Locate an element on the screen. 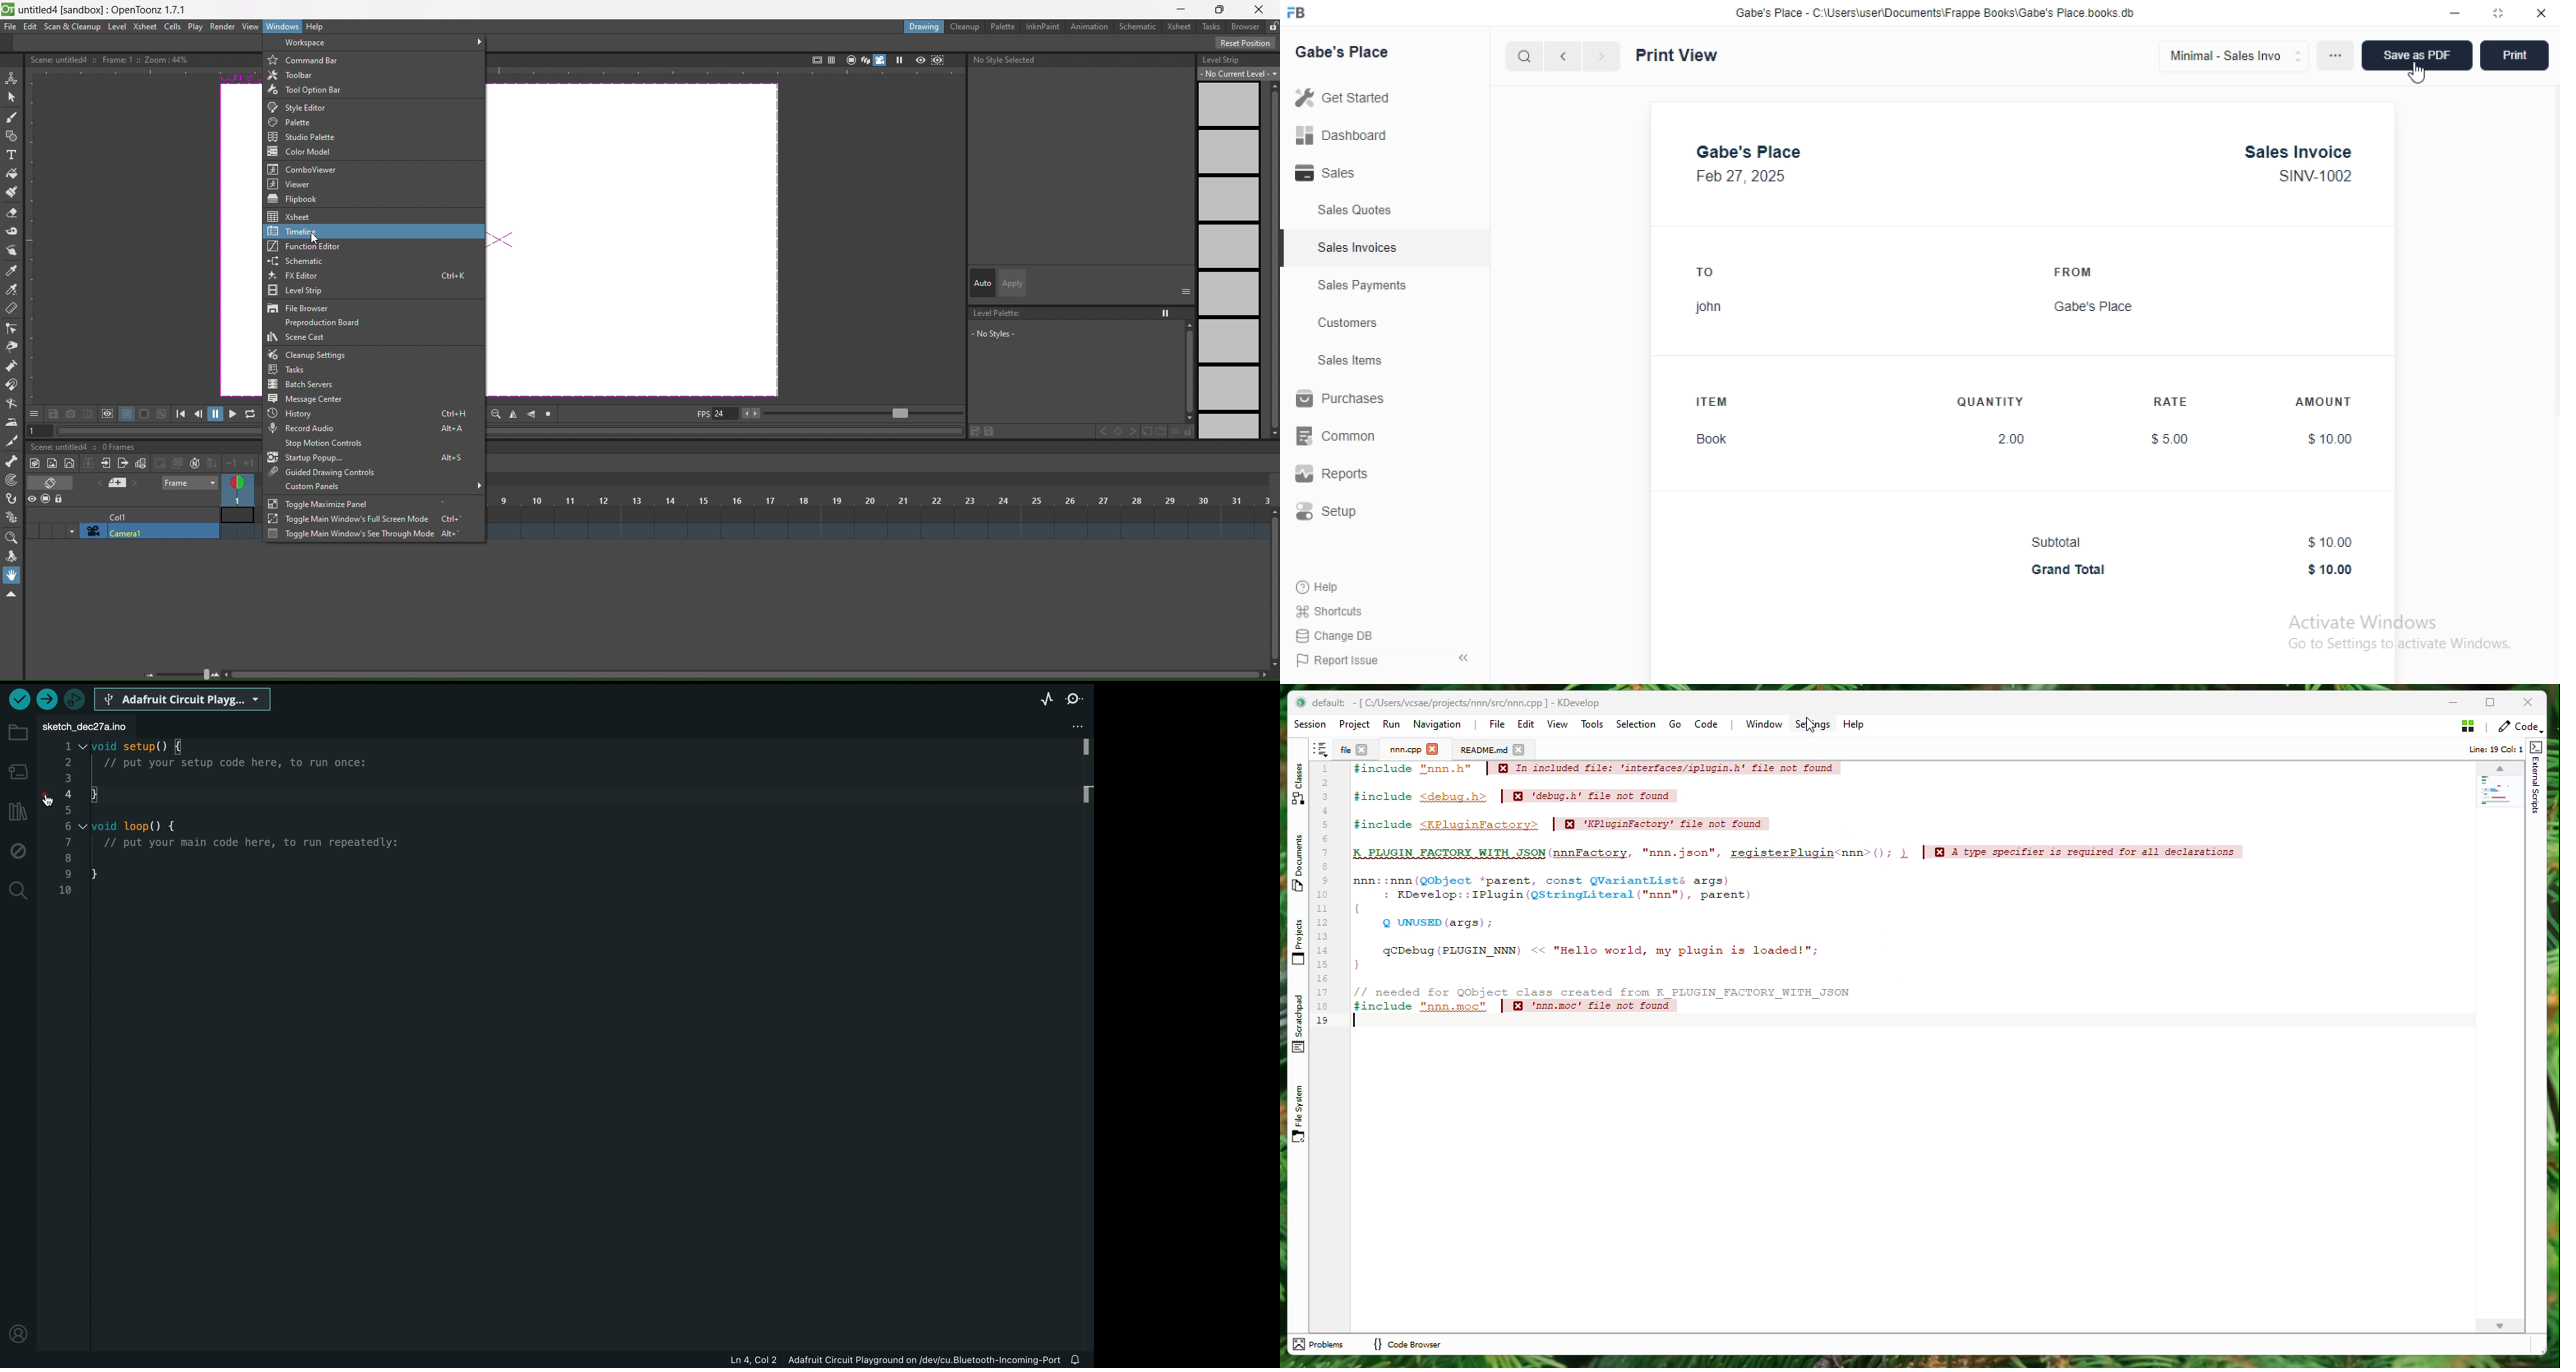 This screenshot has height=1372, width=2576. 2.00 is located at coordinates (2013, 439).